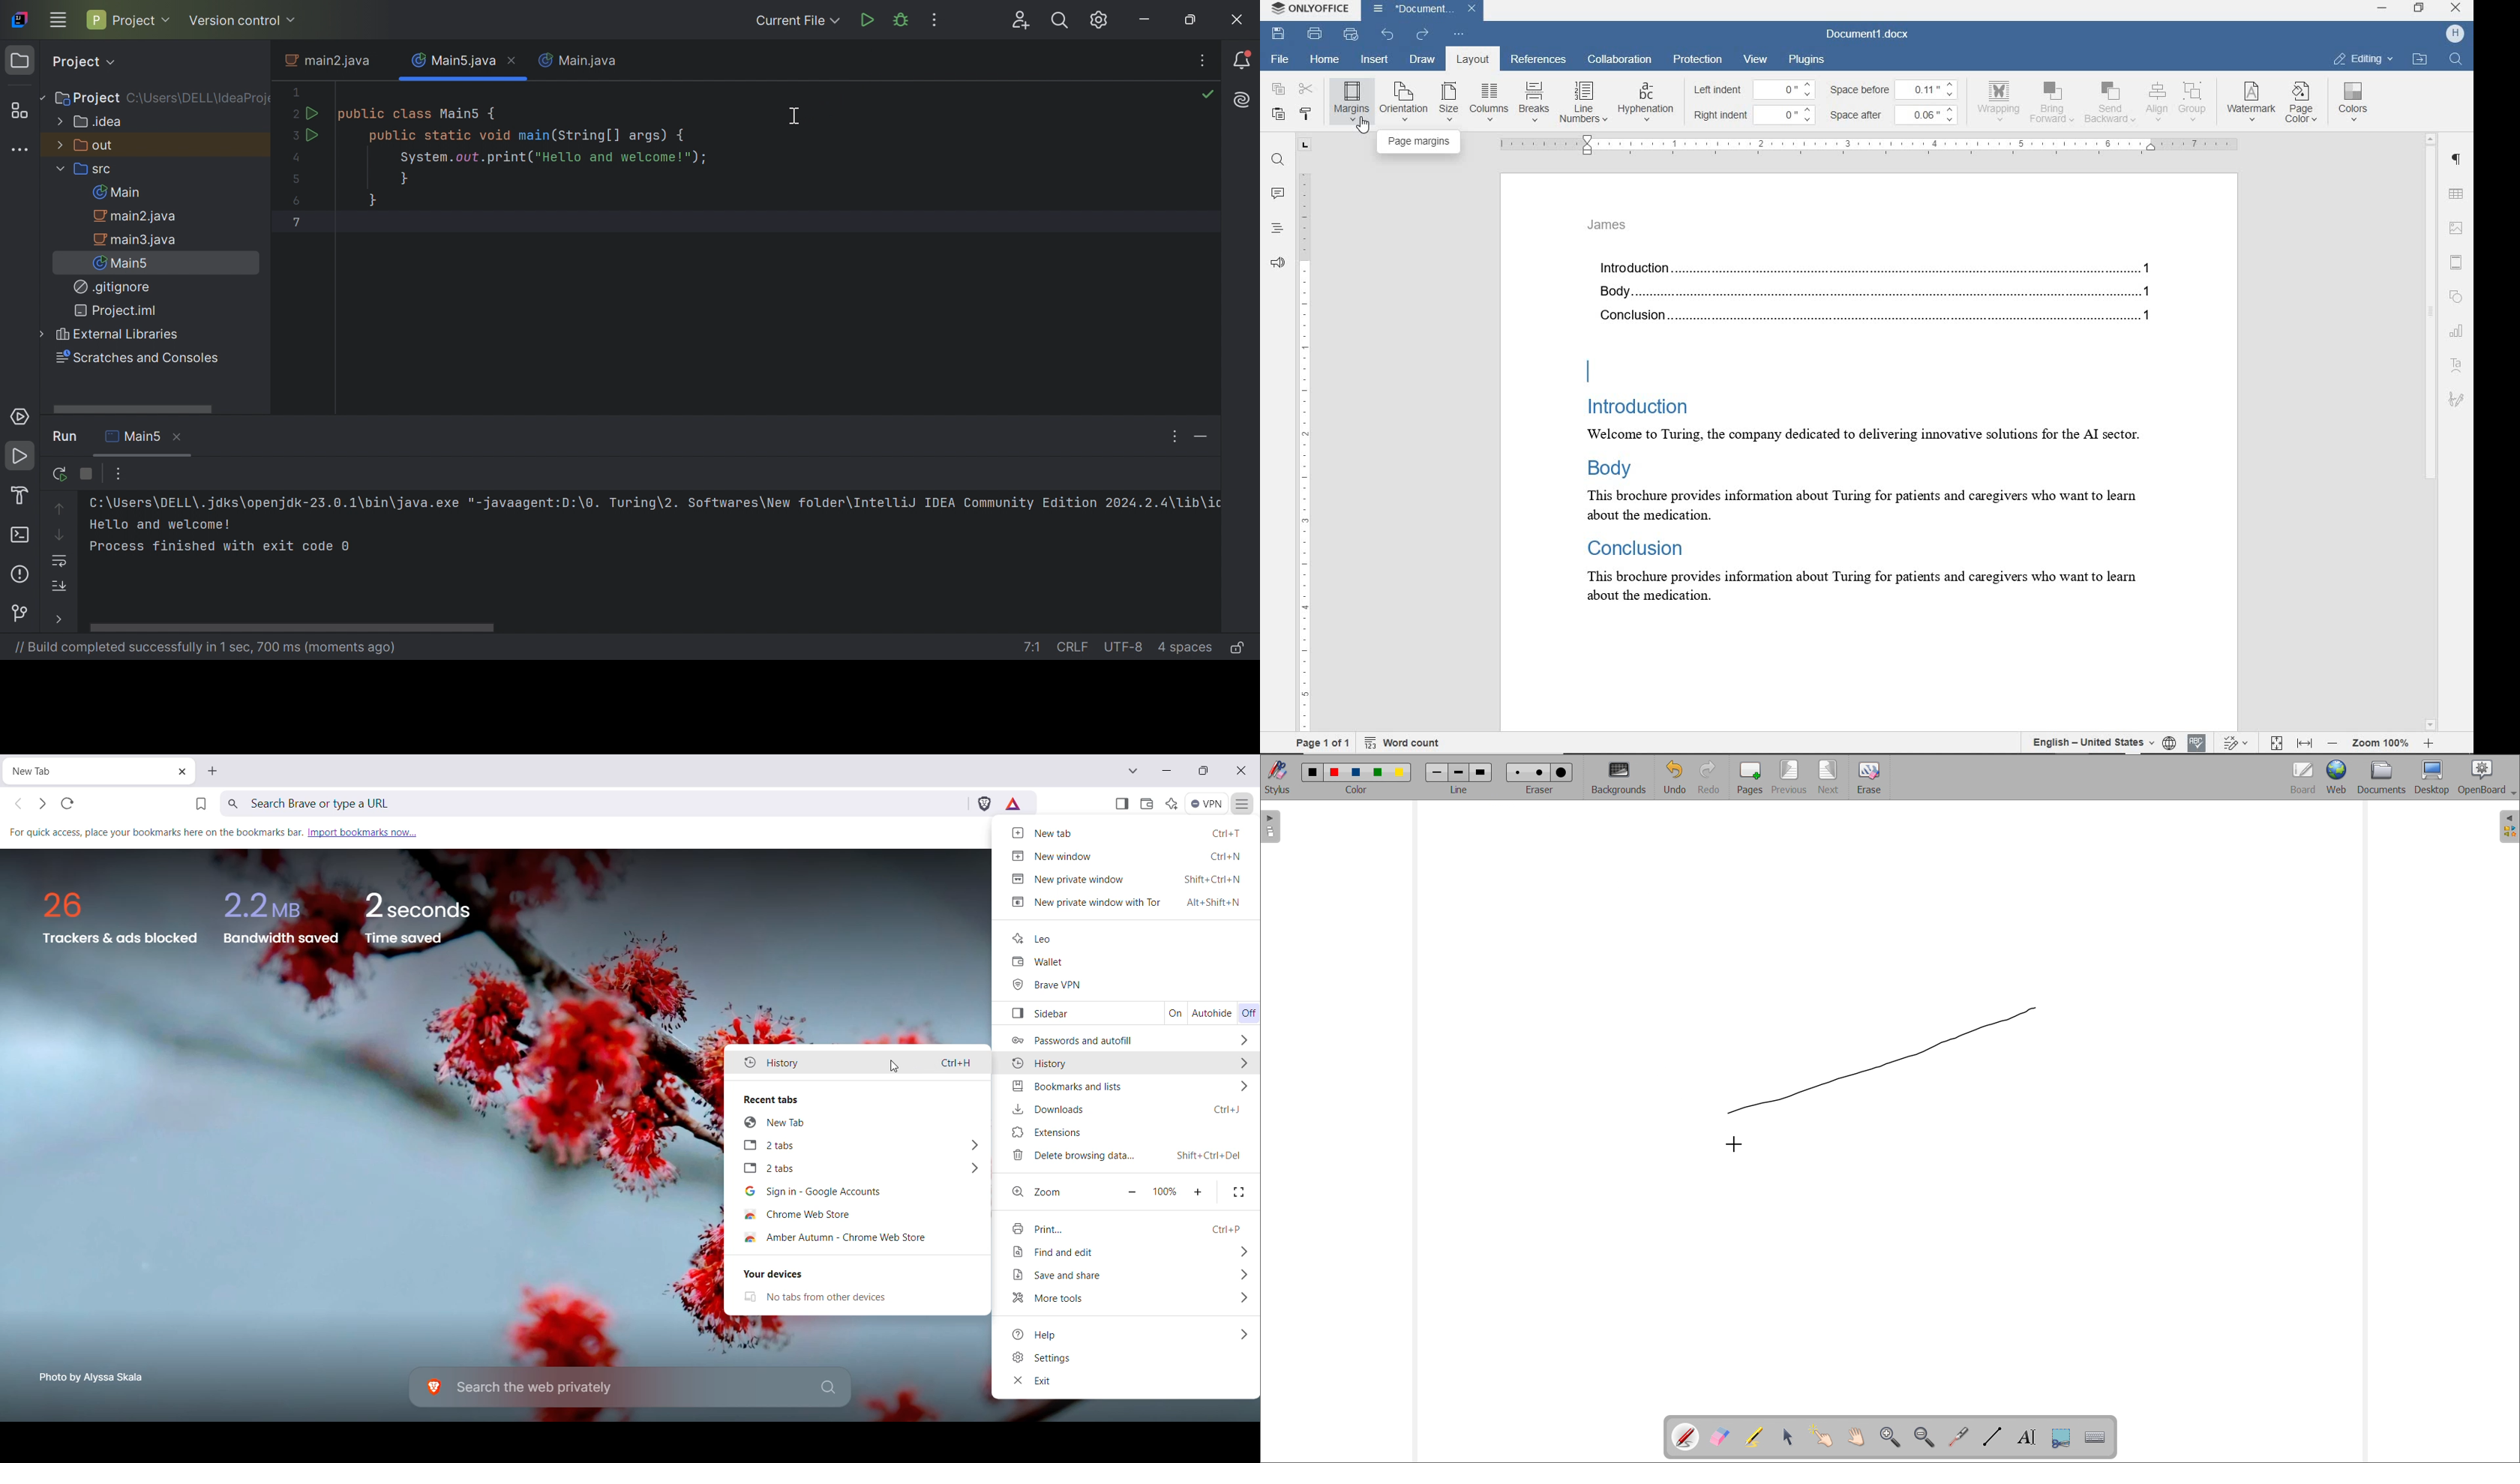  Describe the element at coordinates (1891, 1437) in the screenshot. I see `zoom in` at that location.